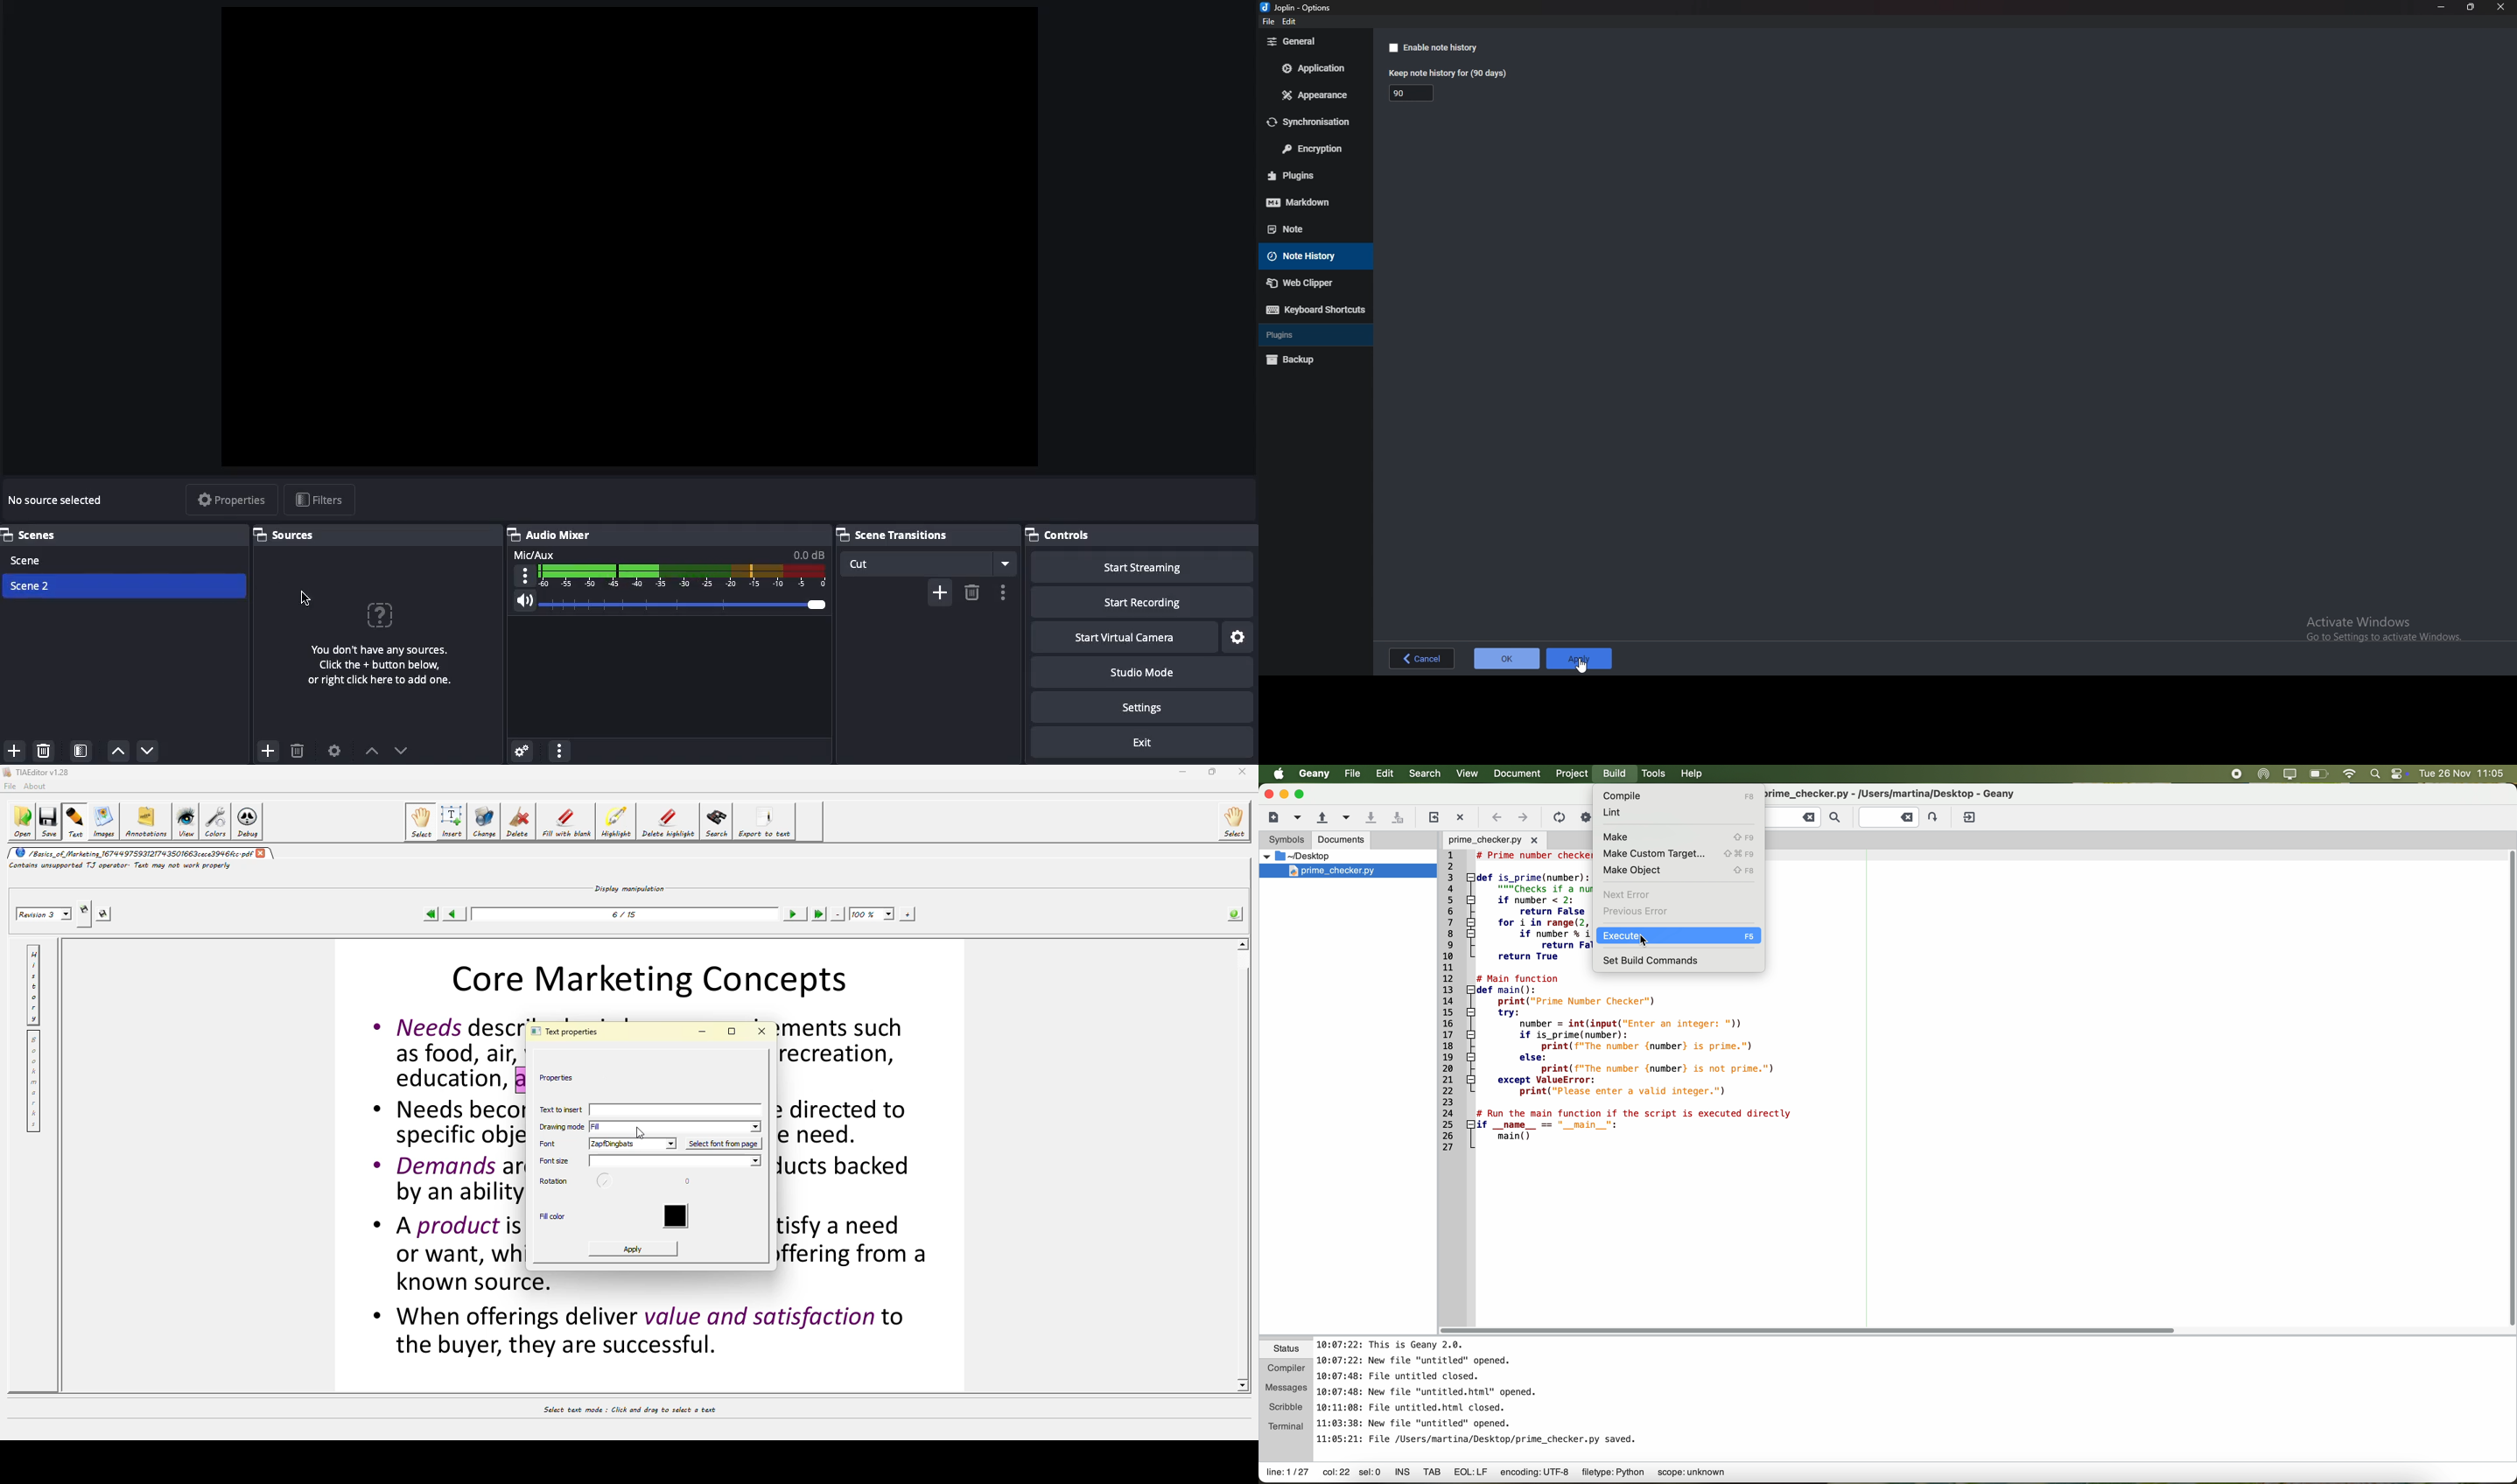  I want to click on Note, so click(1308, 228).